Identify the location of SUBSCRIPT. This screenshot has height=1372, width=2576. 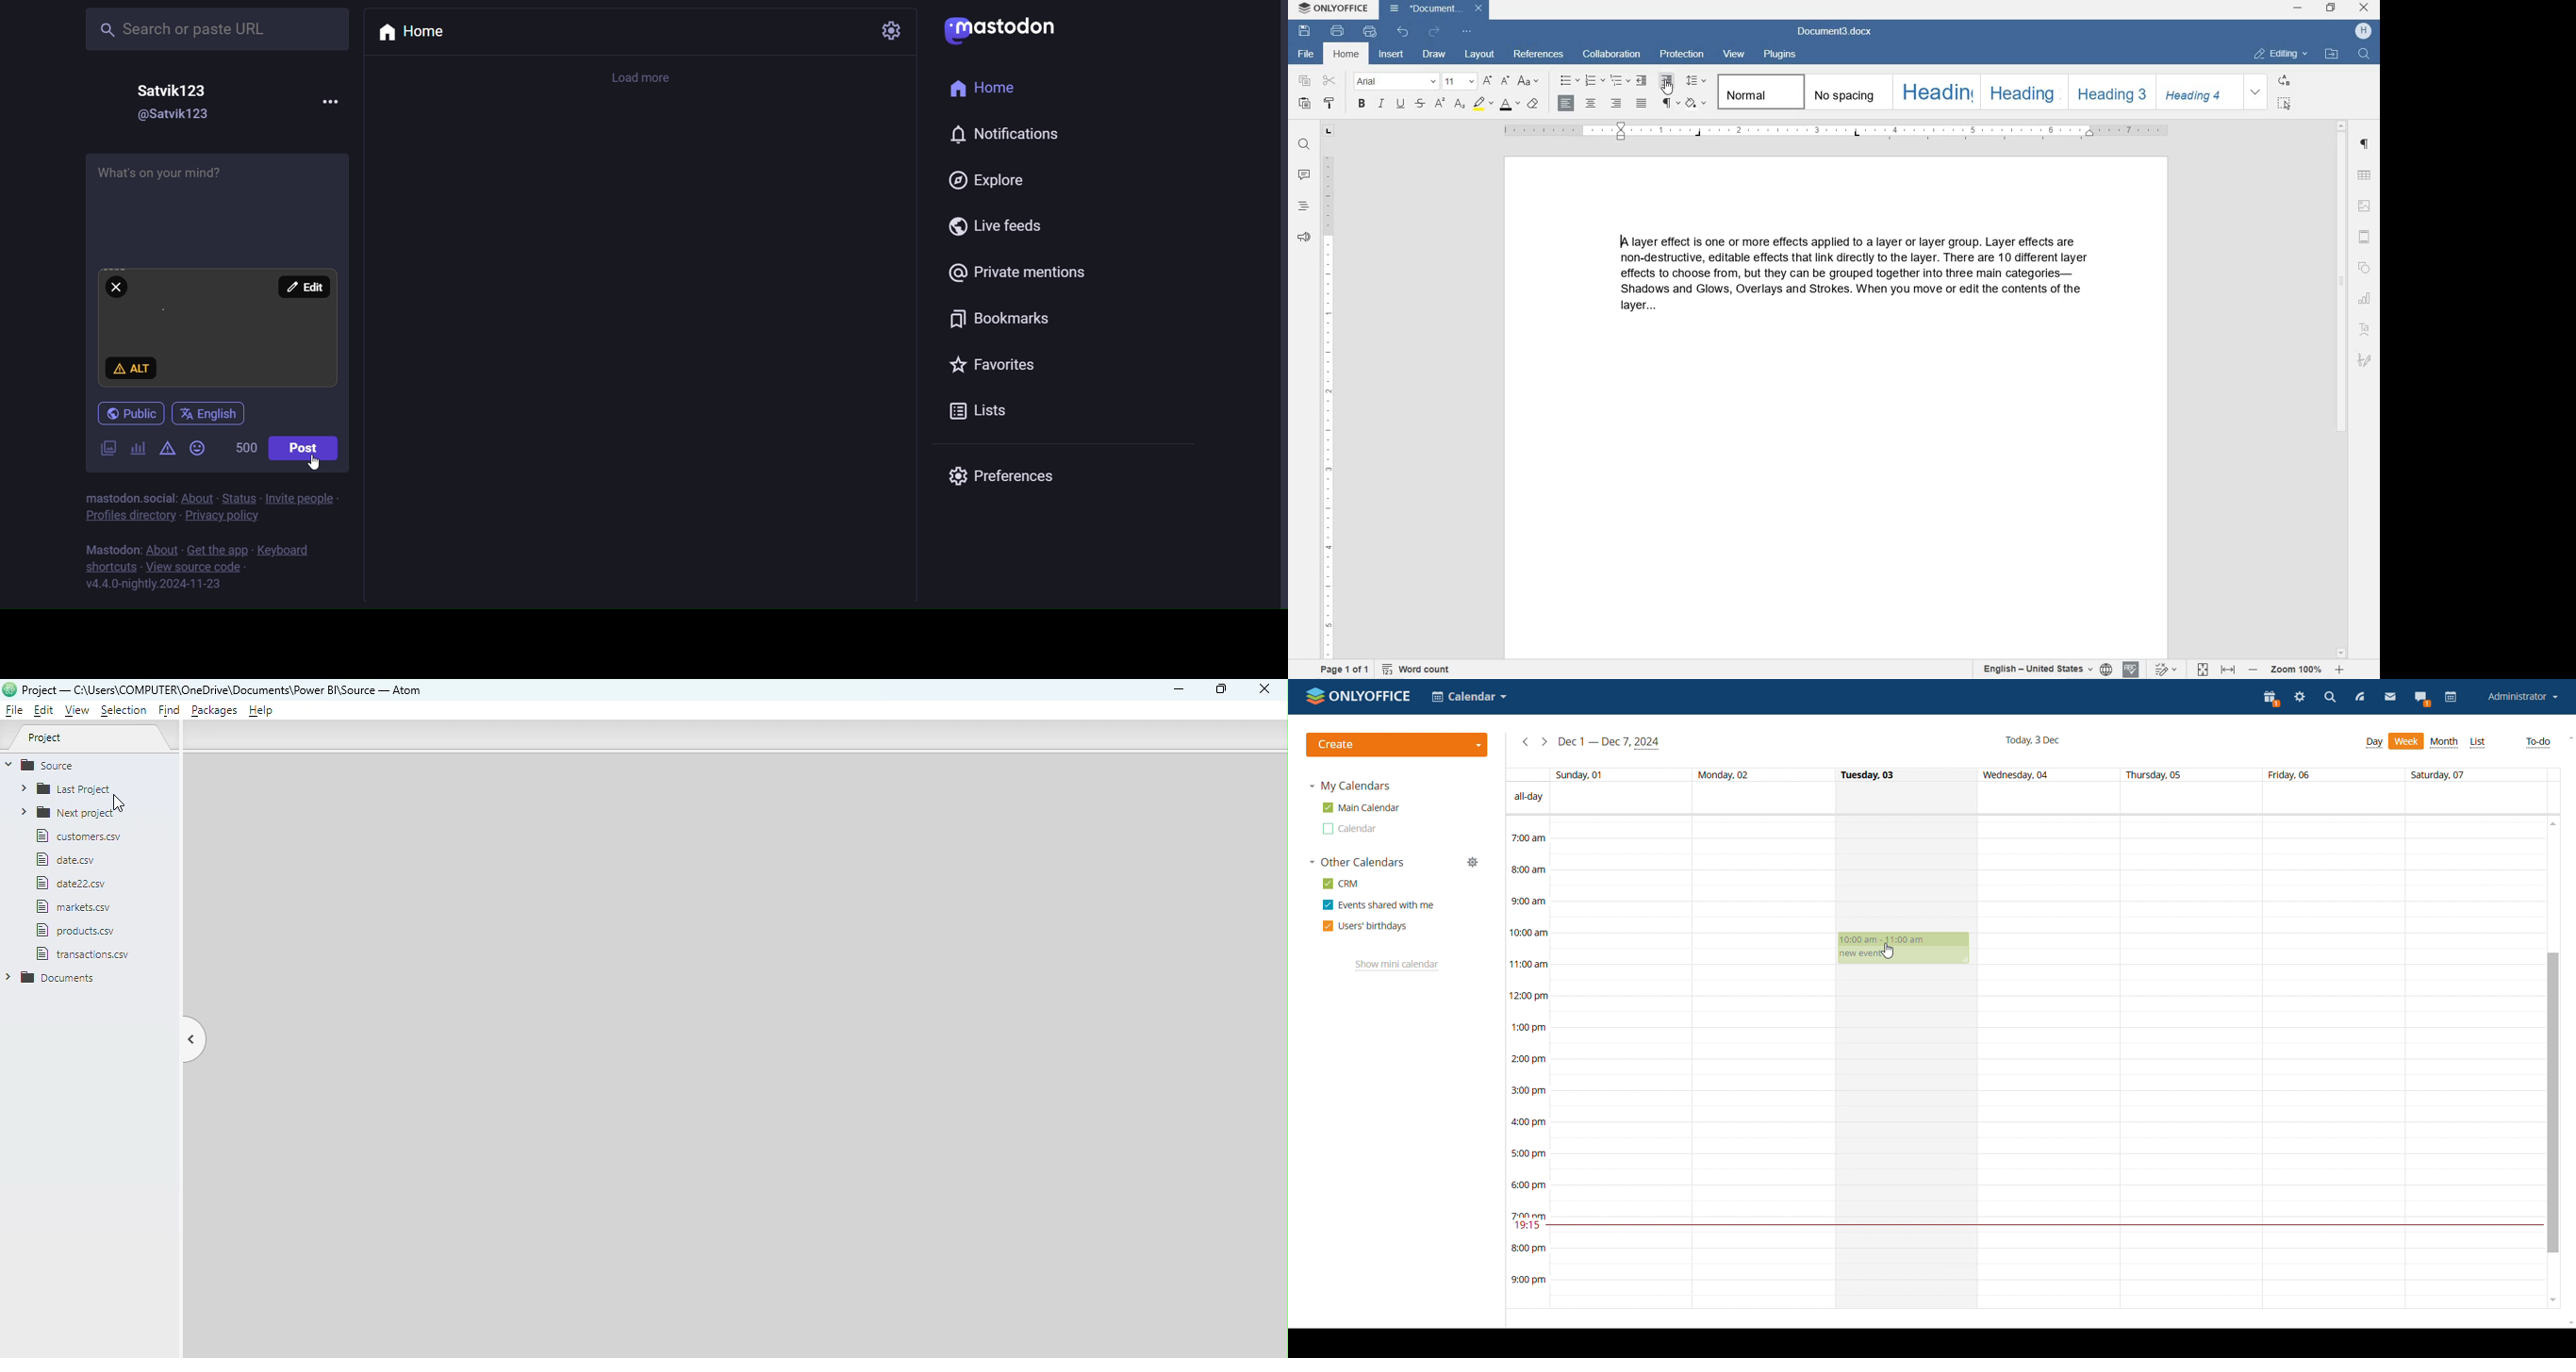
(1440, 105).